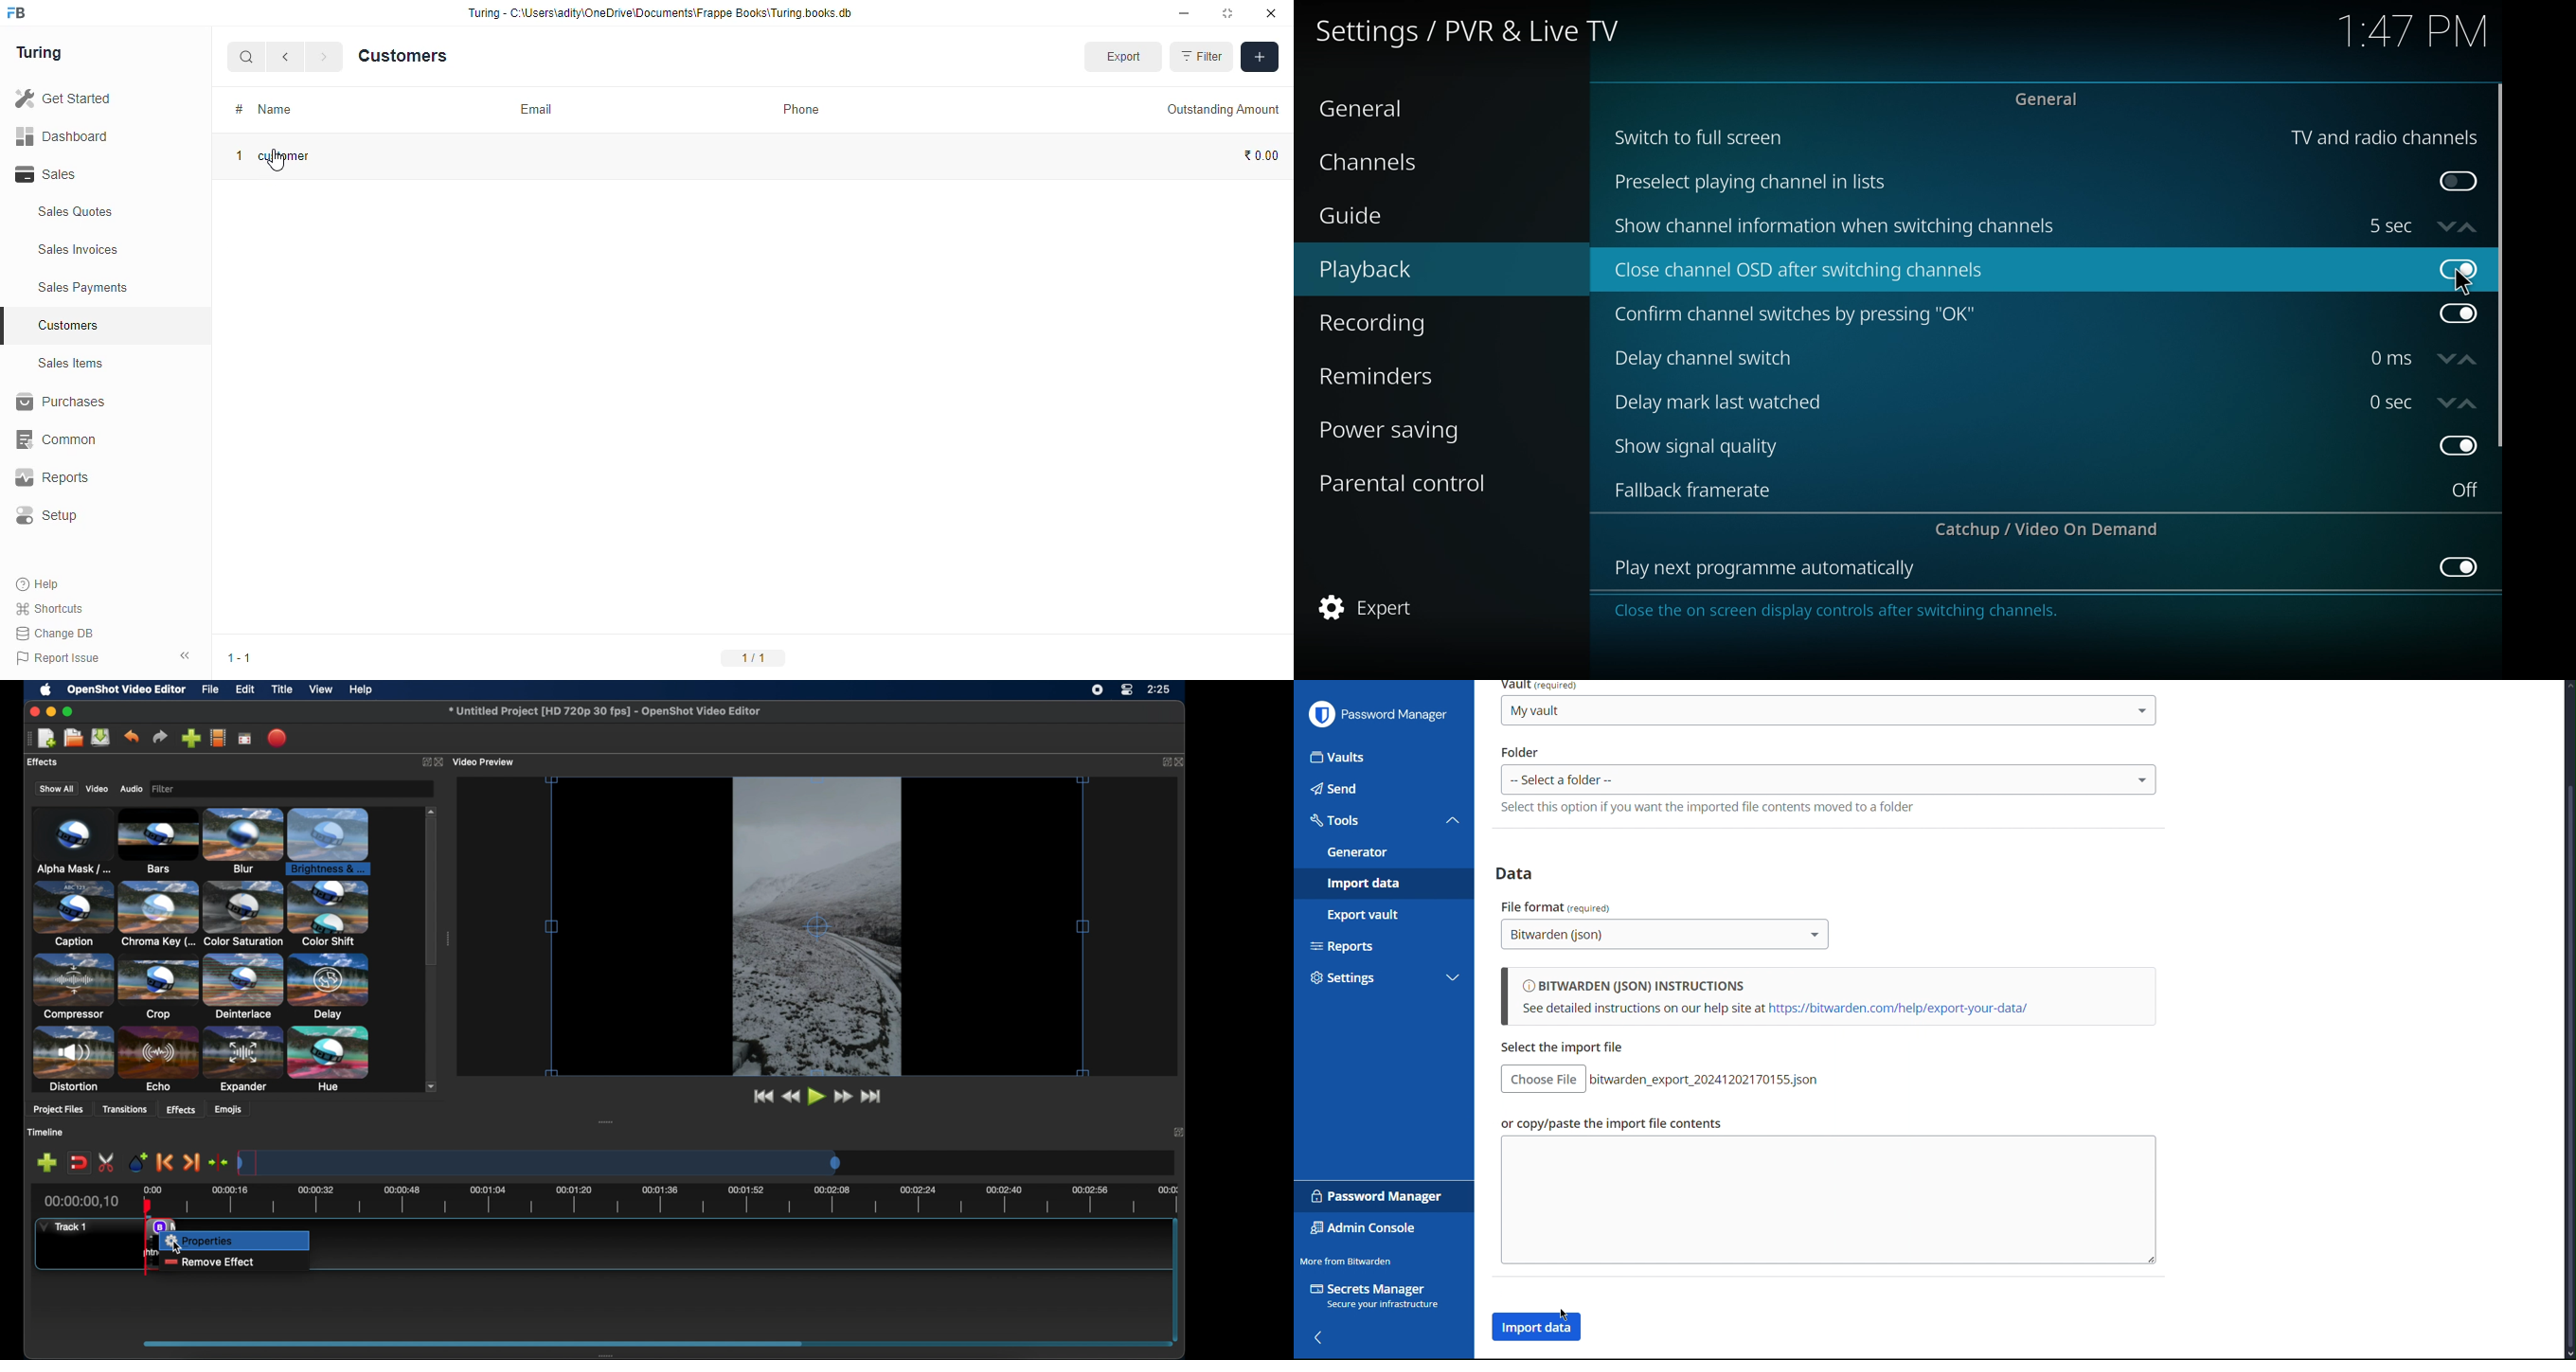 This screenshot has height=1372, width=2576. I want to click on Bitwarden (json), so click(1666, 936).